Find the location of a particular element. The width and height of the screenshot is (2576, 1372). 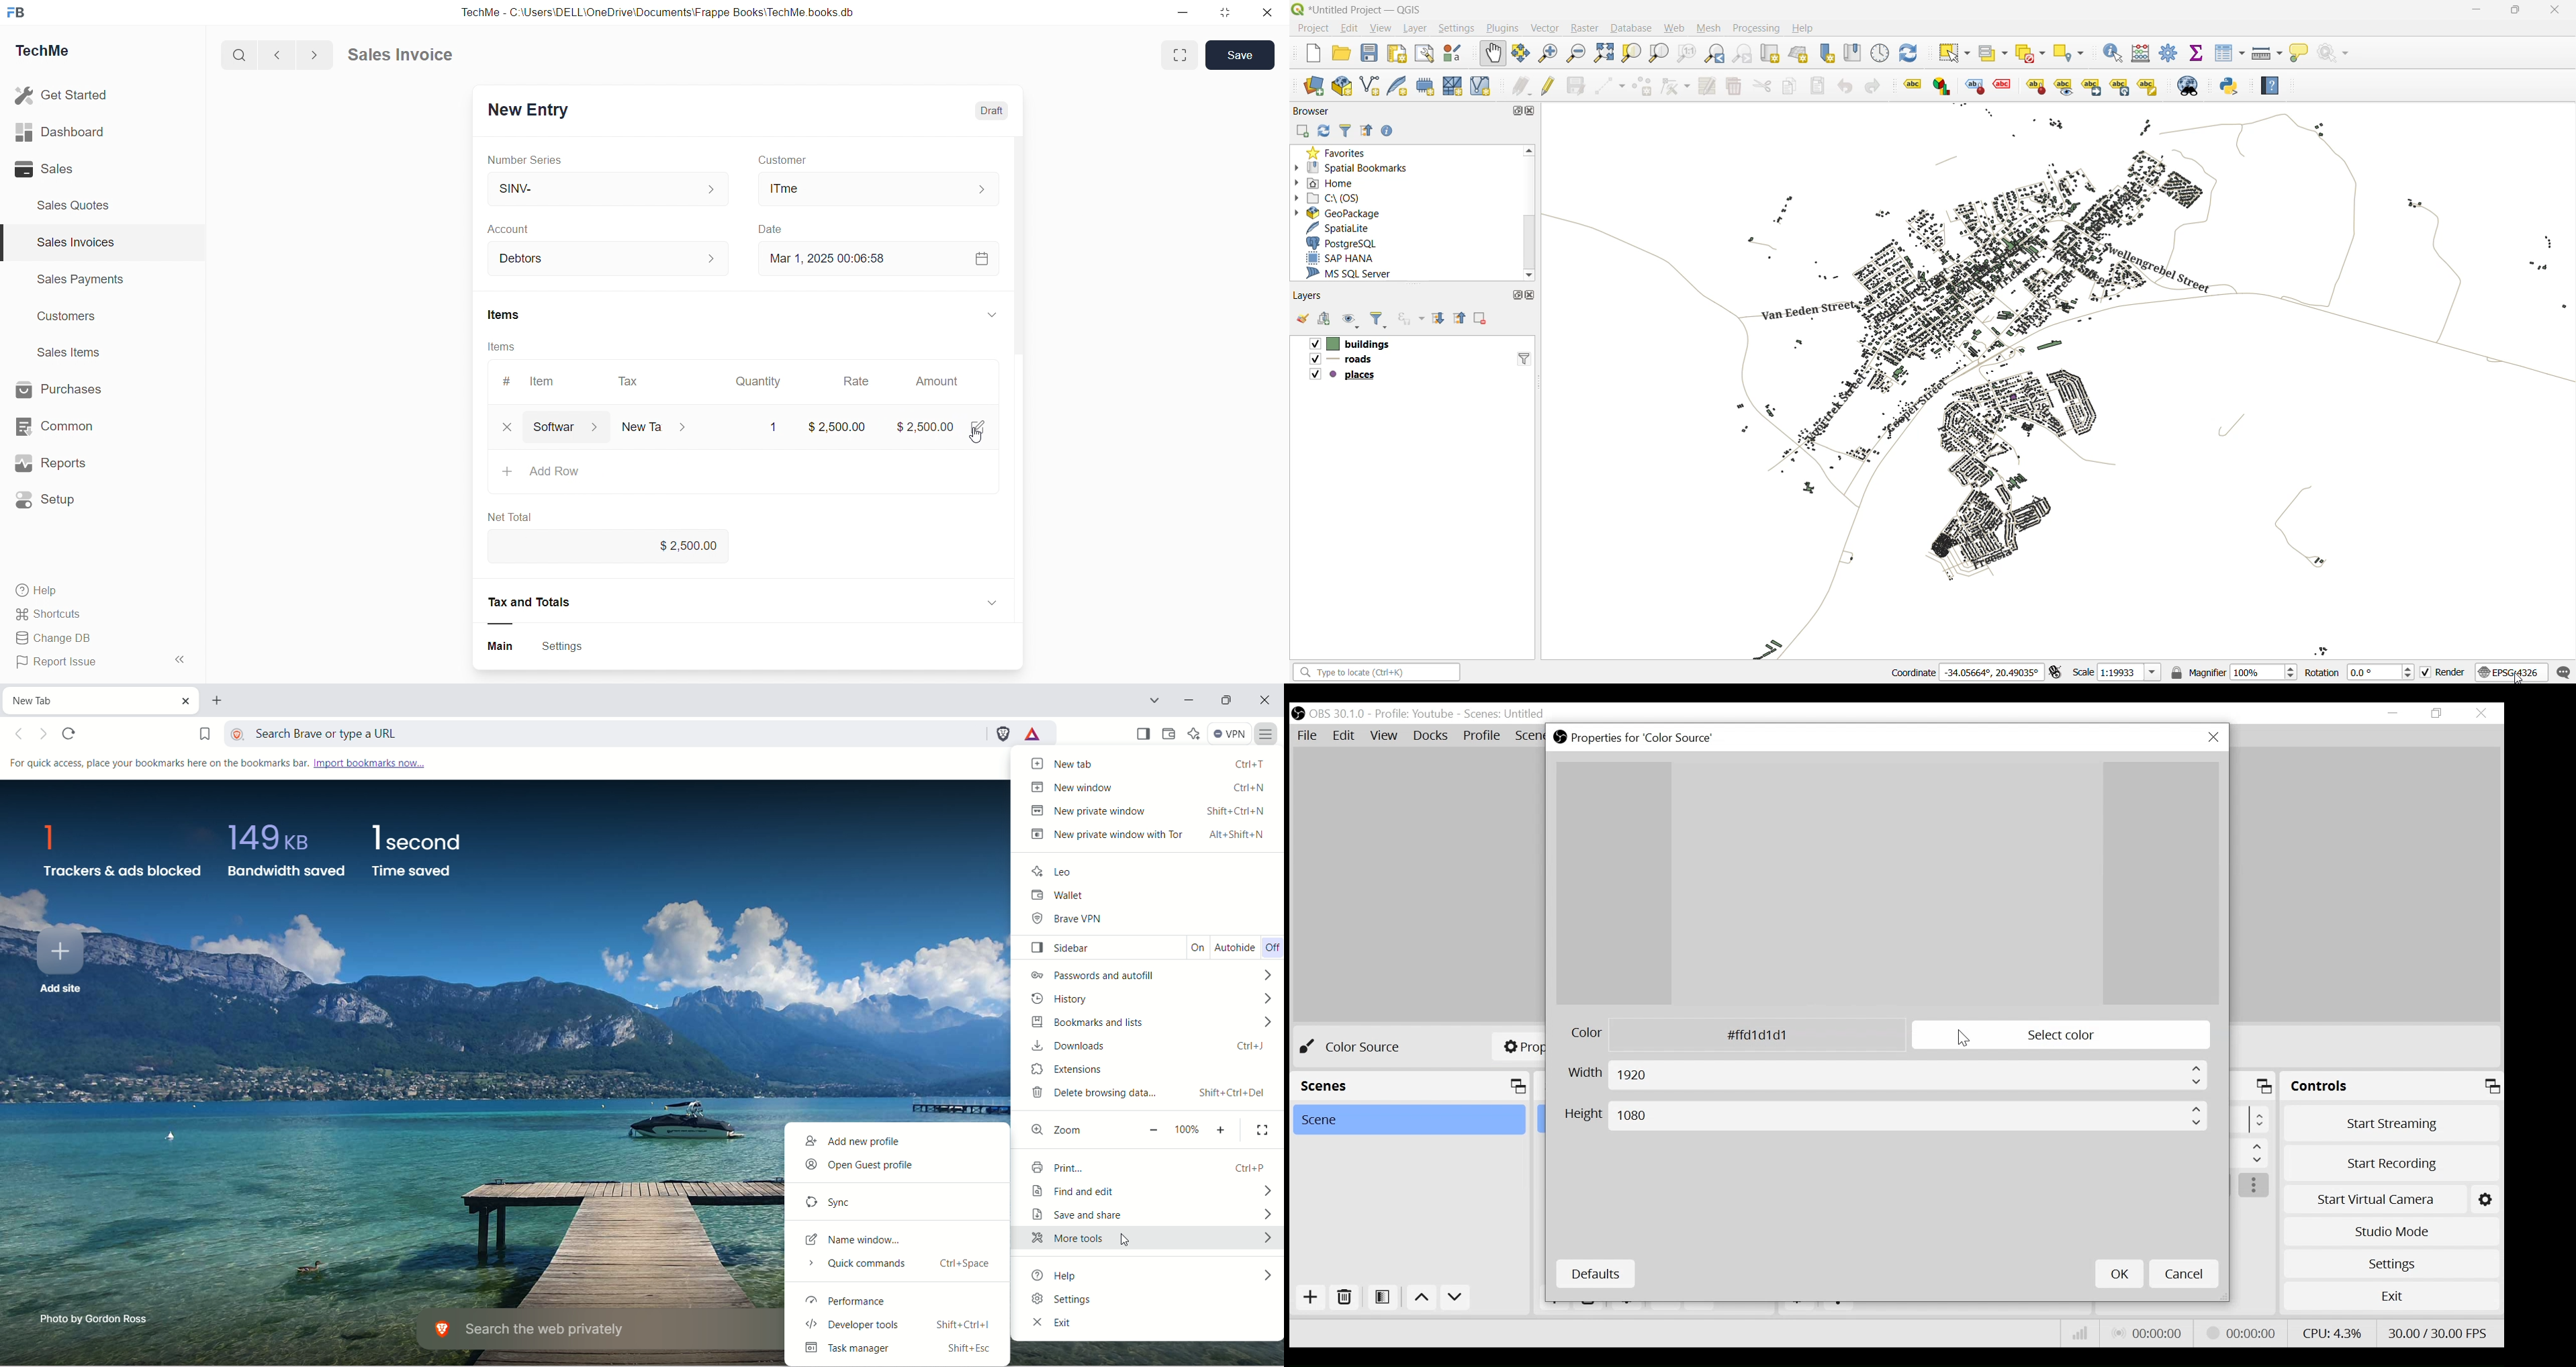

Maximize is located at coordinates (1231, 11).